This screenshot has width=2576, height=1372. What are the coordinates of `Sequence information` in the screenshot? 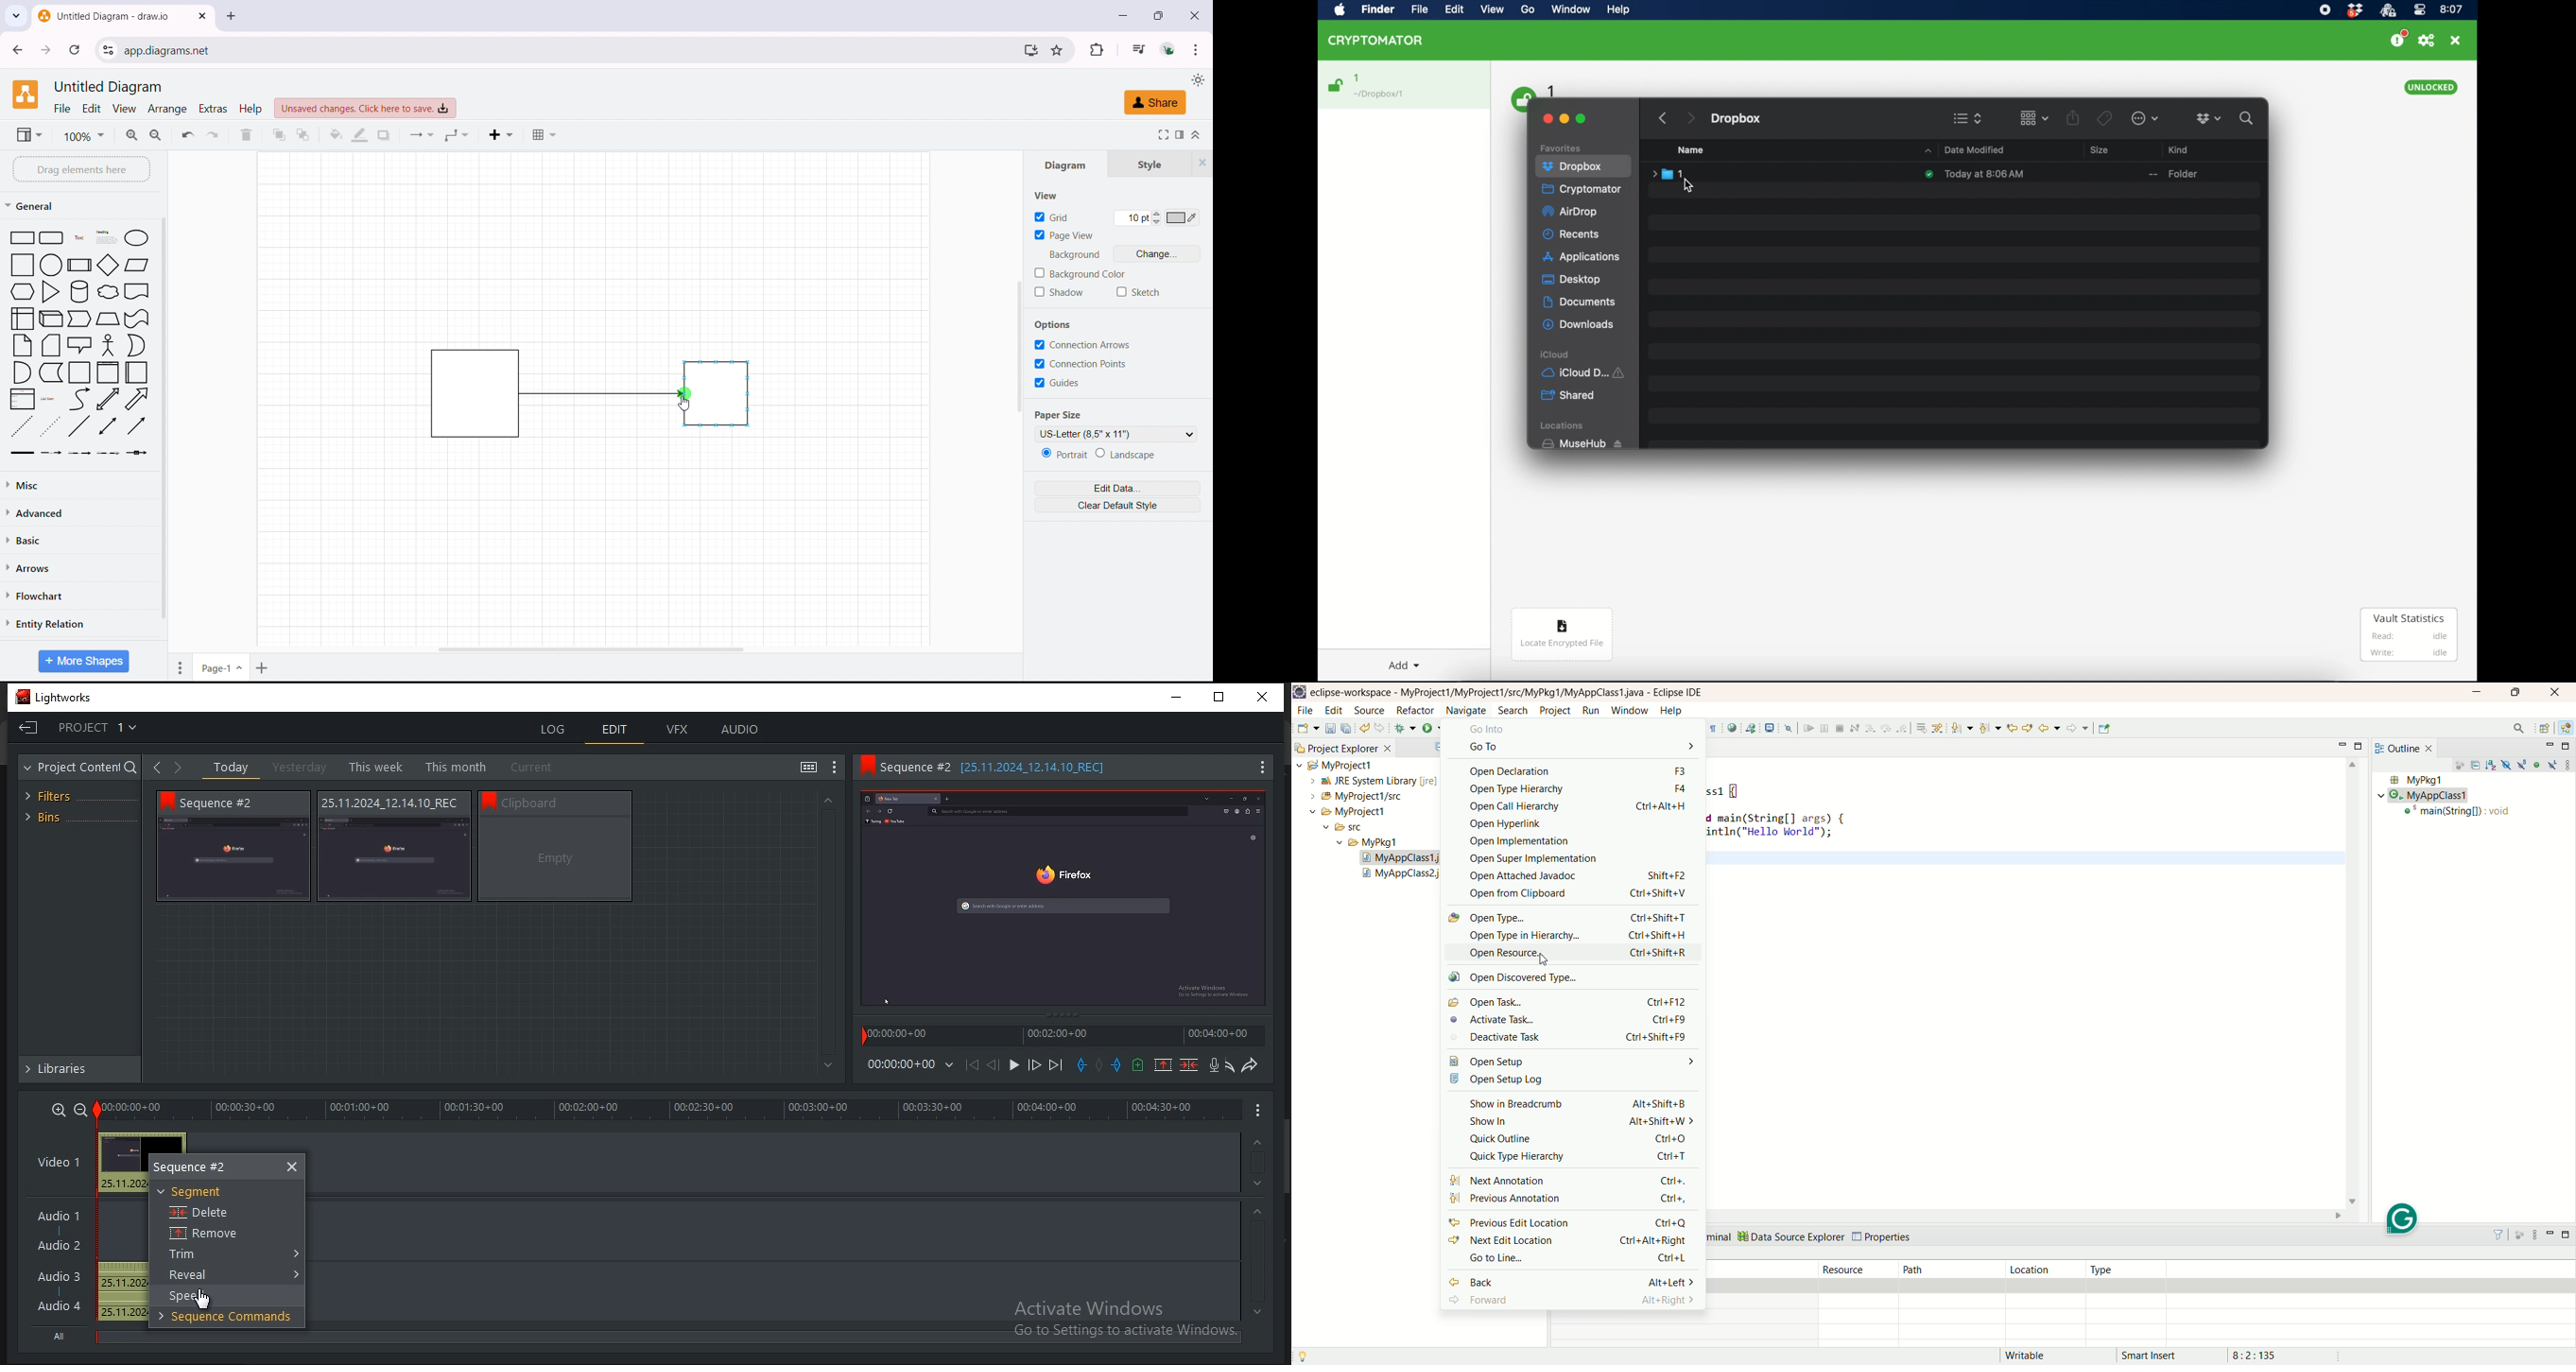 It's located at (389, 803).